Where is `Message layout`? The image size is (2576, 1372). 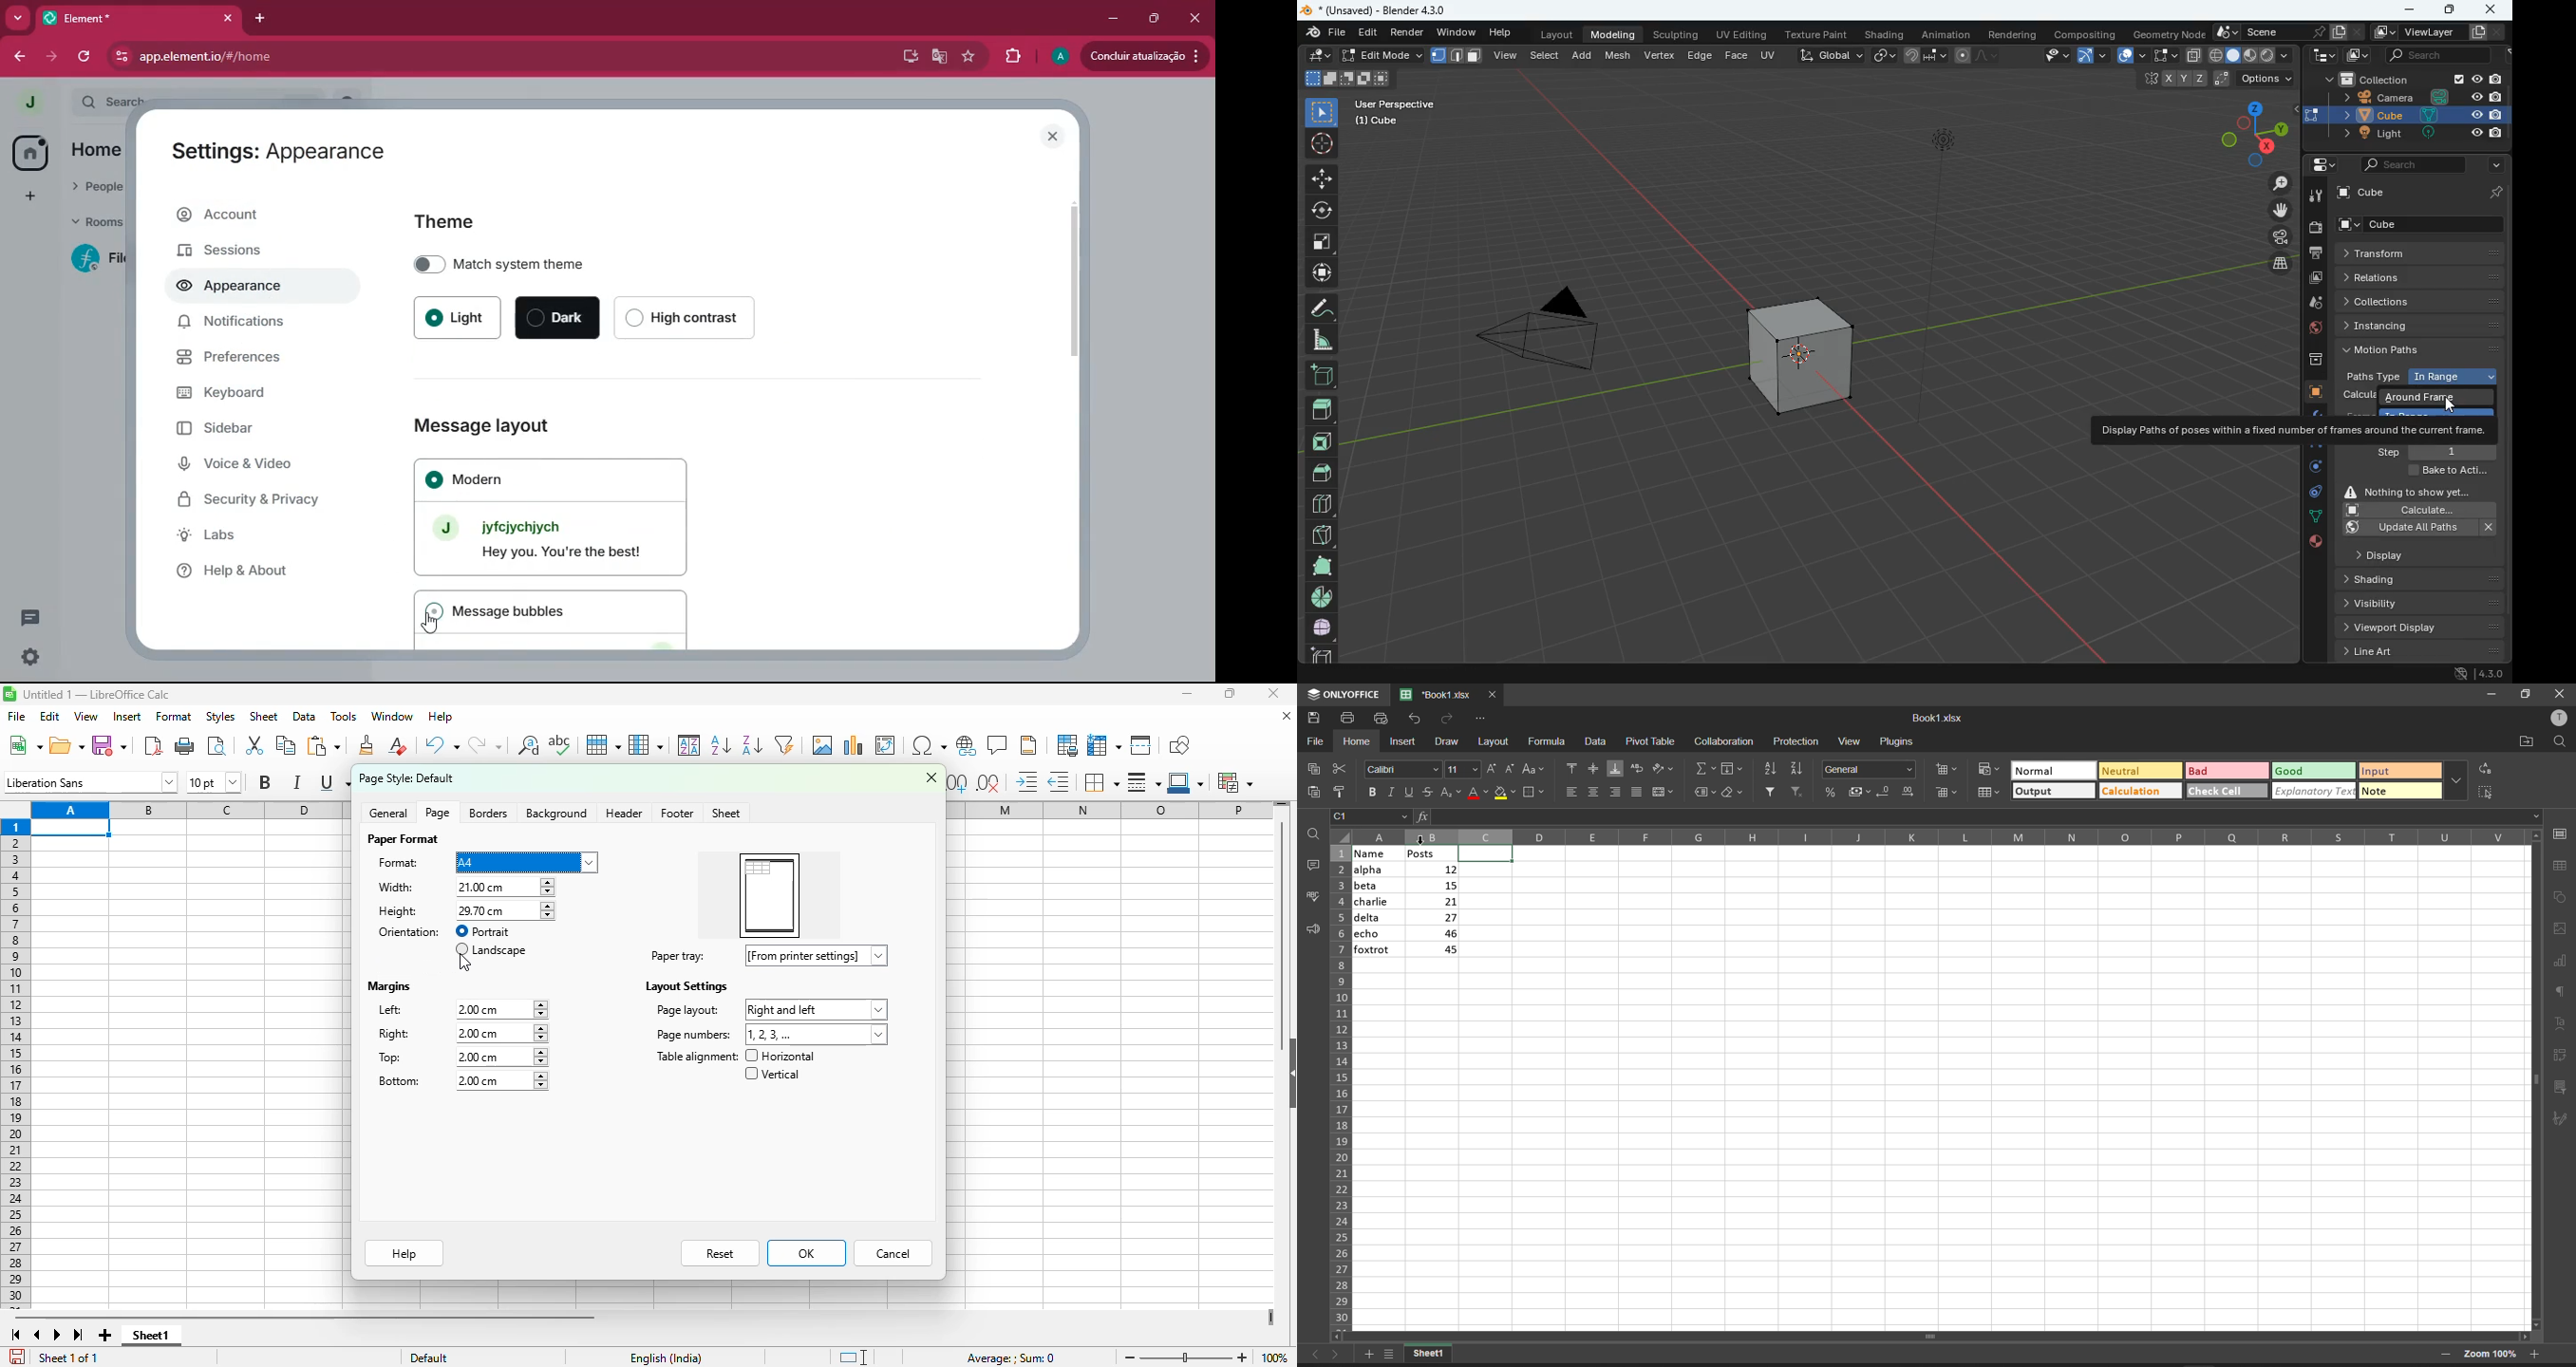 Message layout is located at coordinates (479, 427).